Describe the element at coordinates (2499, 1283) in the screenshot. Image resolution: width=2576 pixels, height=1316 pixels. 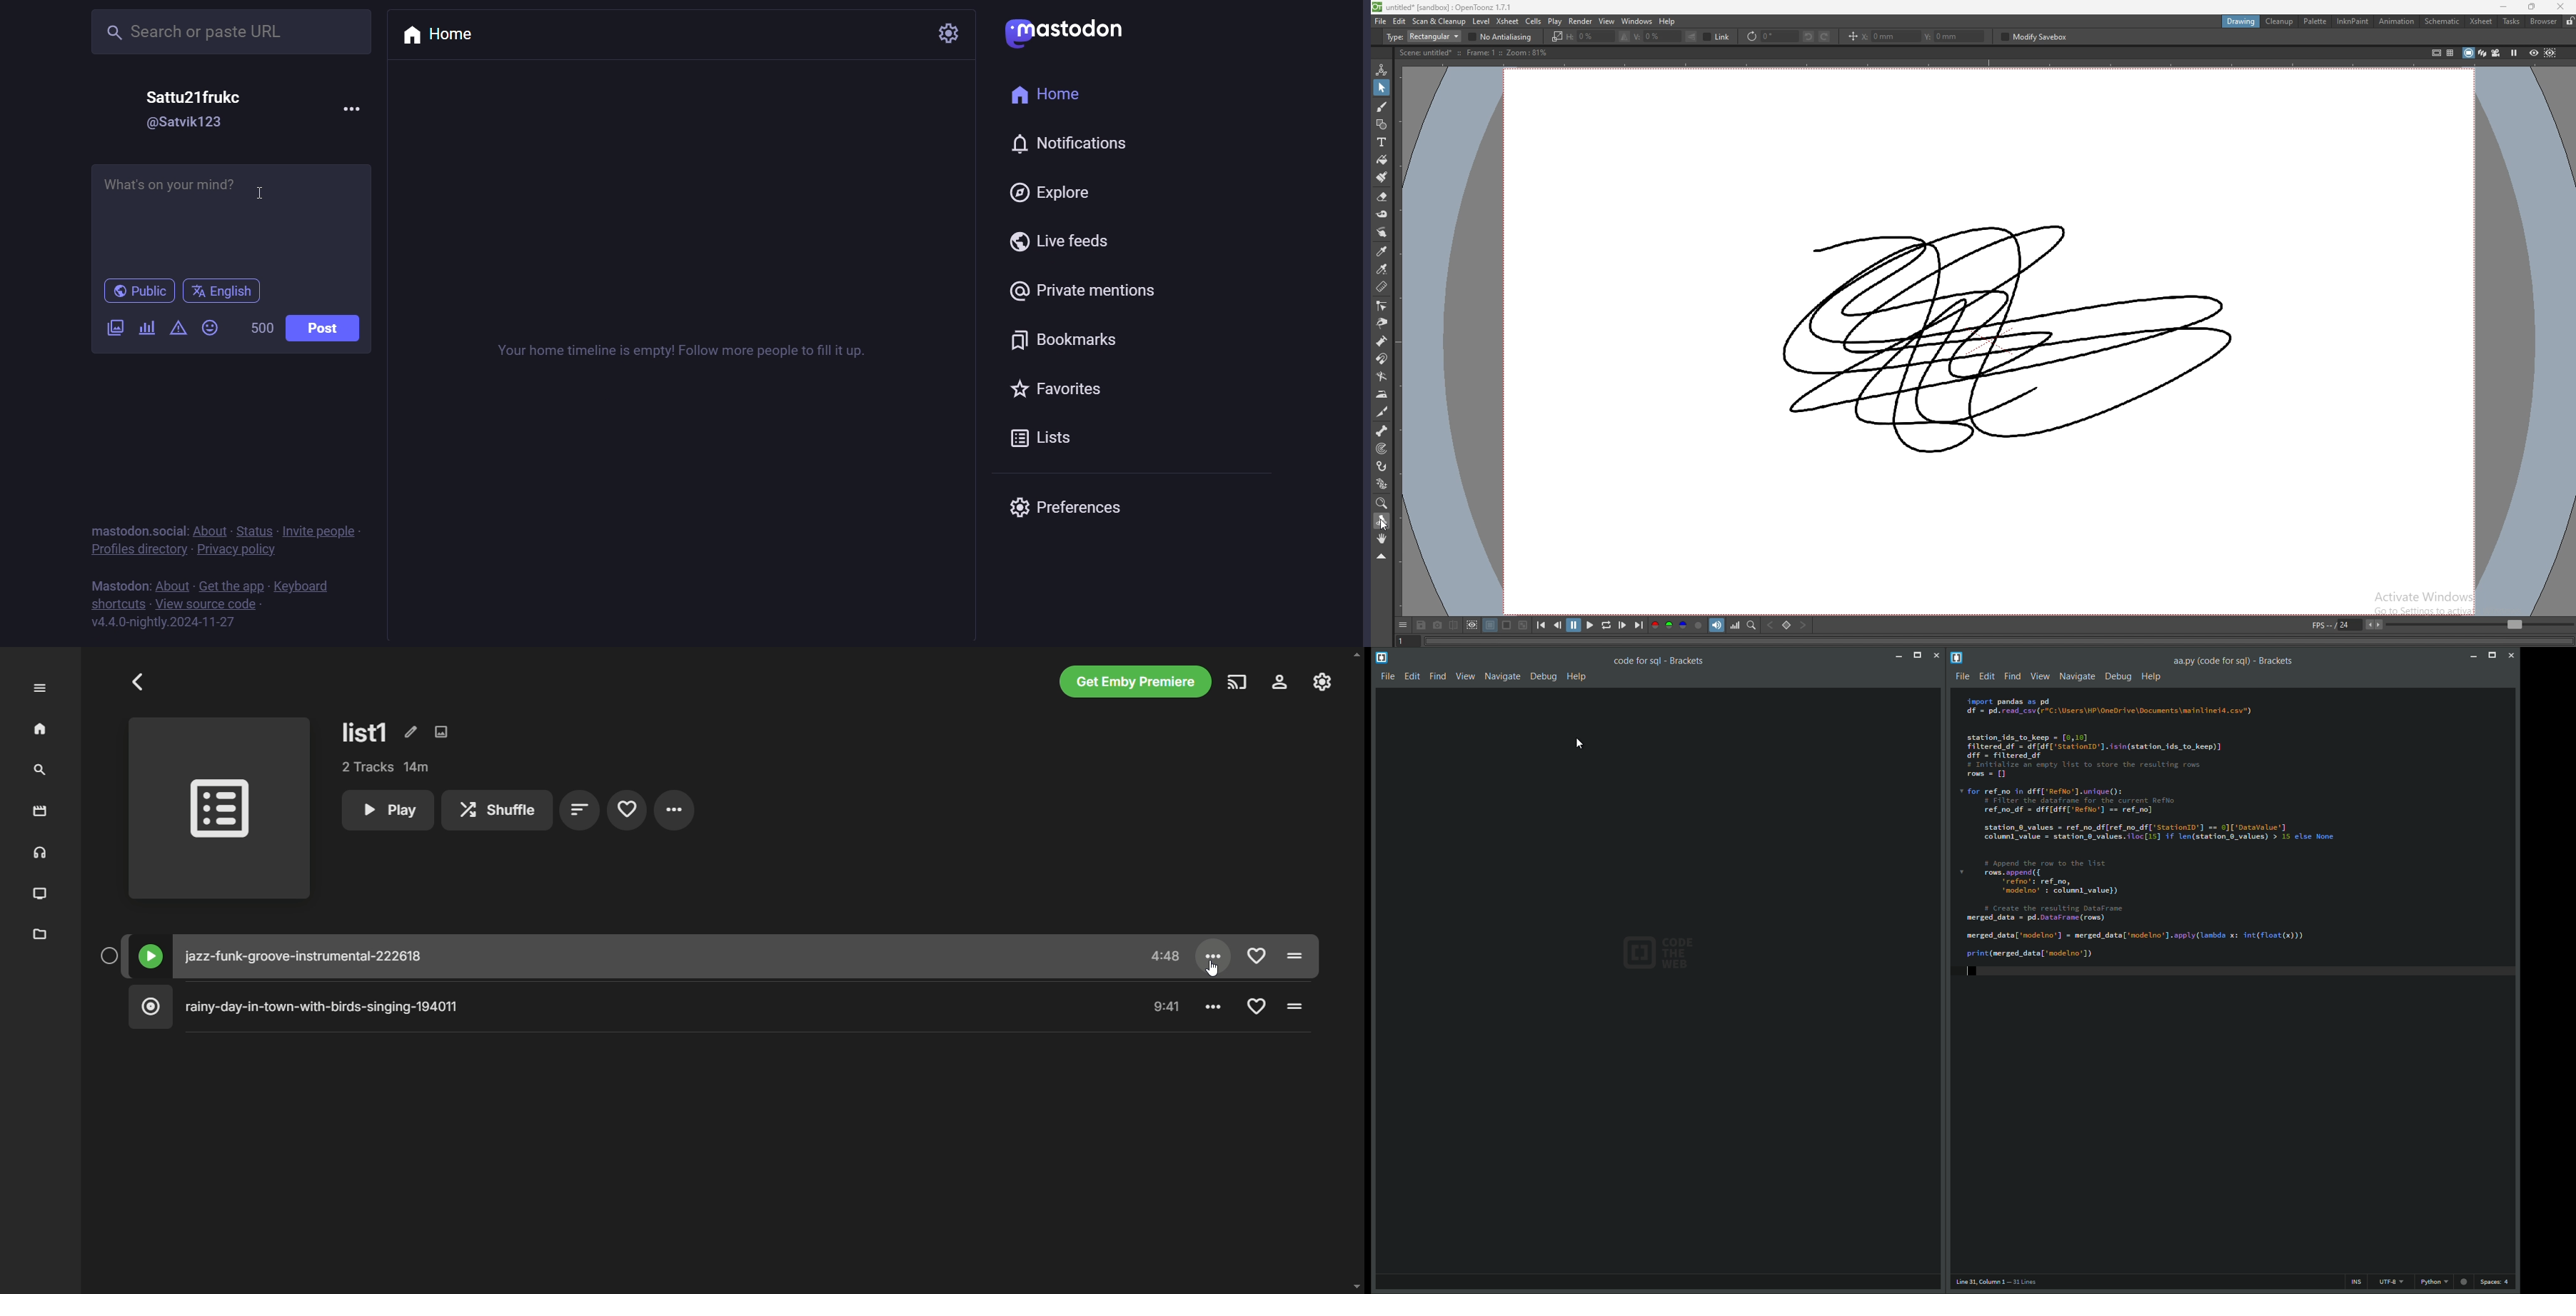
I see `Spaces 4` at that location.